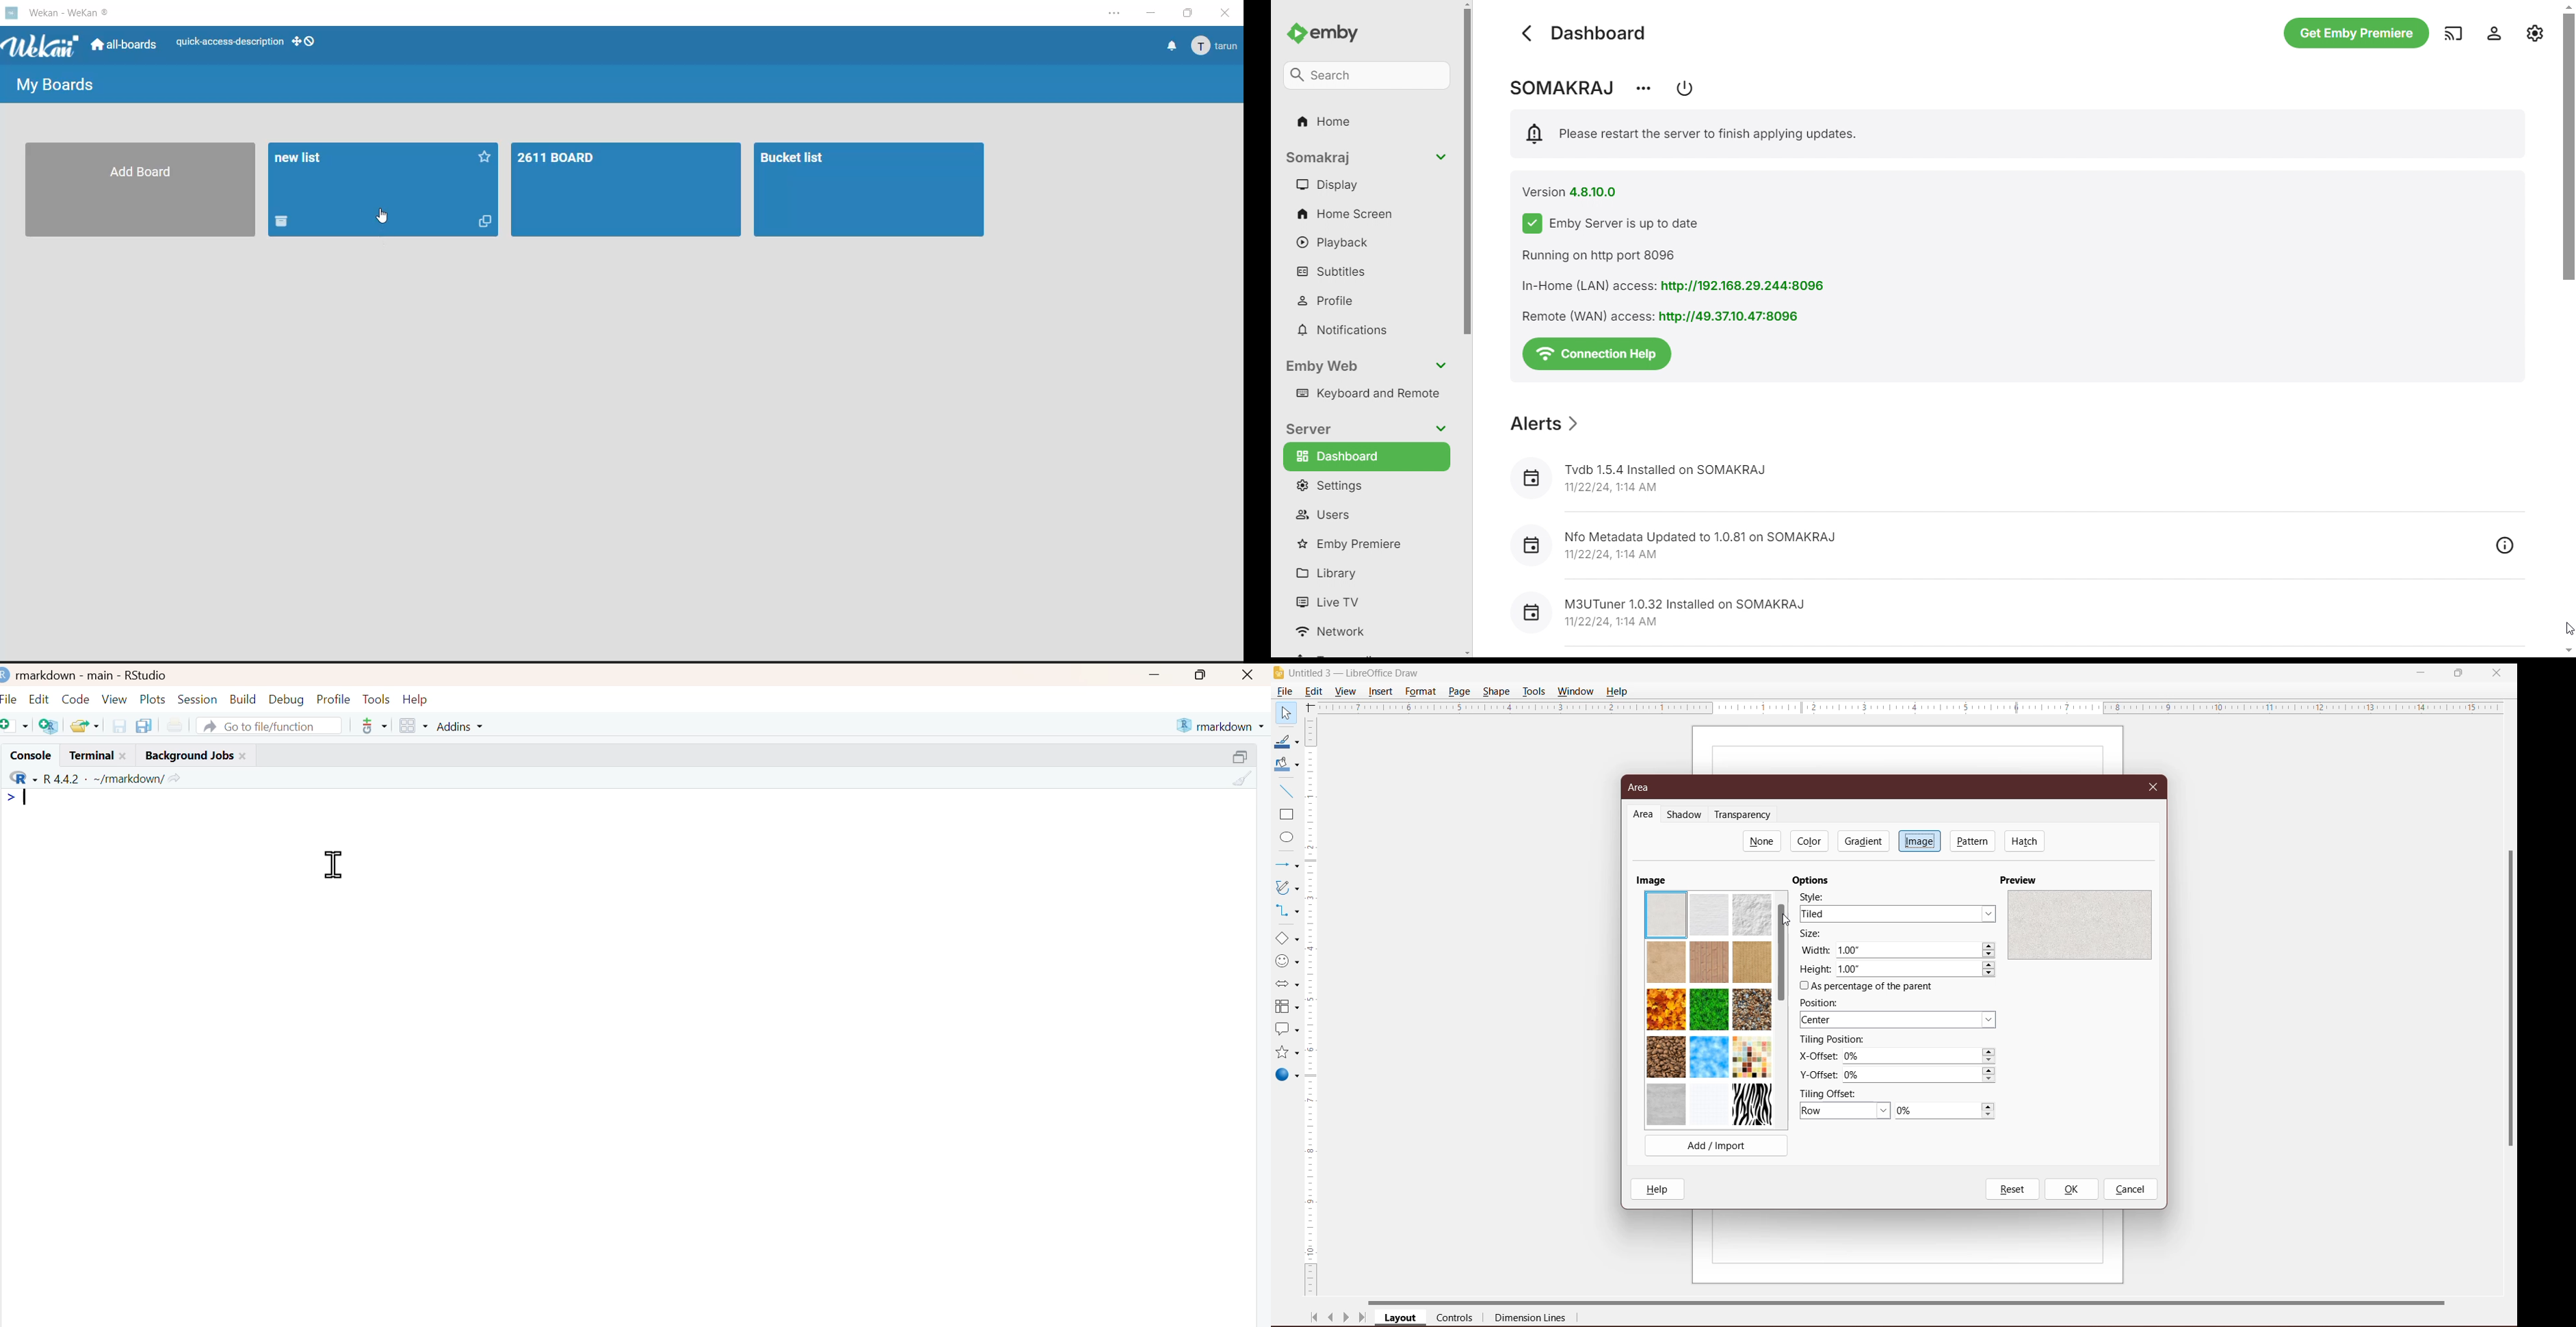 Image resolution: width=2576 pixels, height=1344 pixels. What do you see at coordinates (479, 225) in the screenshot?
I see `Copy` at bounding box center [479, 225].